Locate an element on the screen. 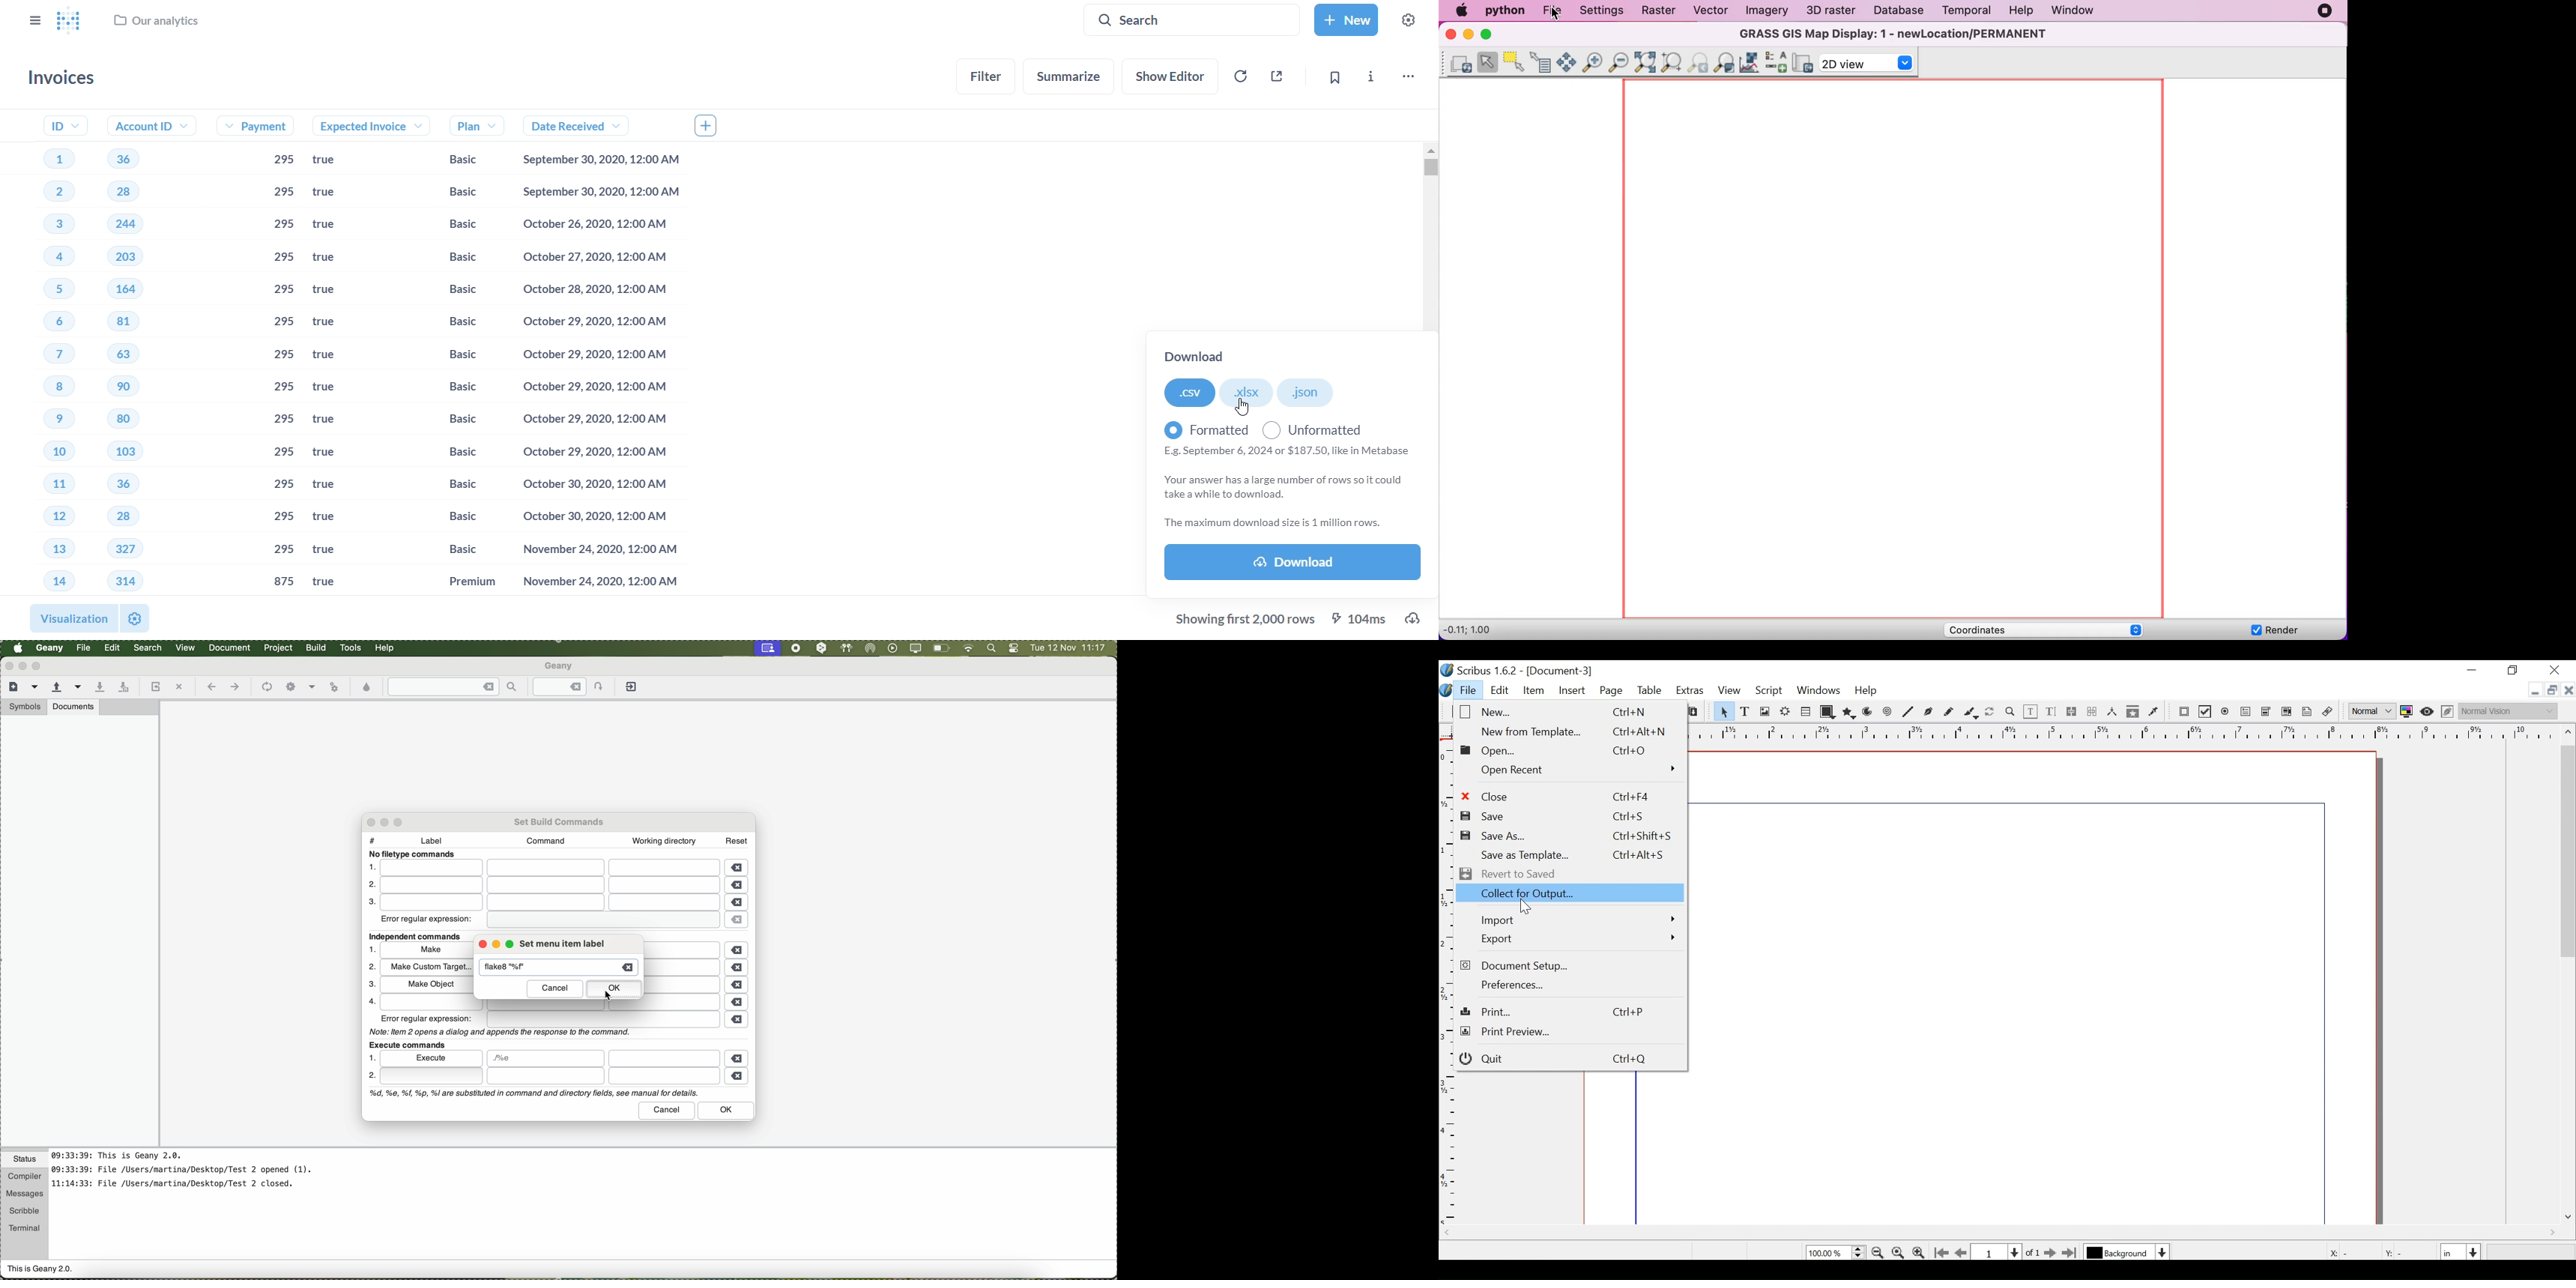  Preferences is located at coordinates (1508, 985).